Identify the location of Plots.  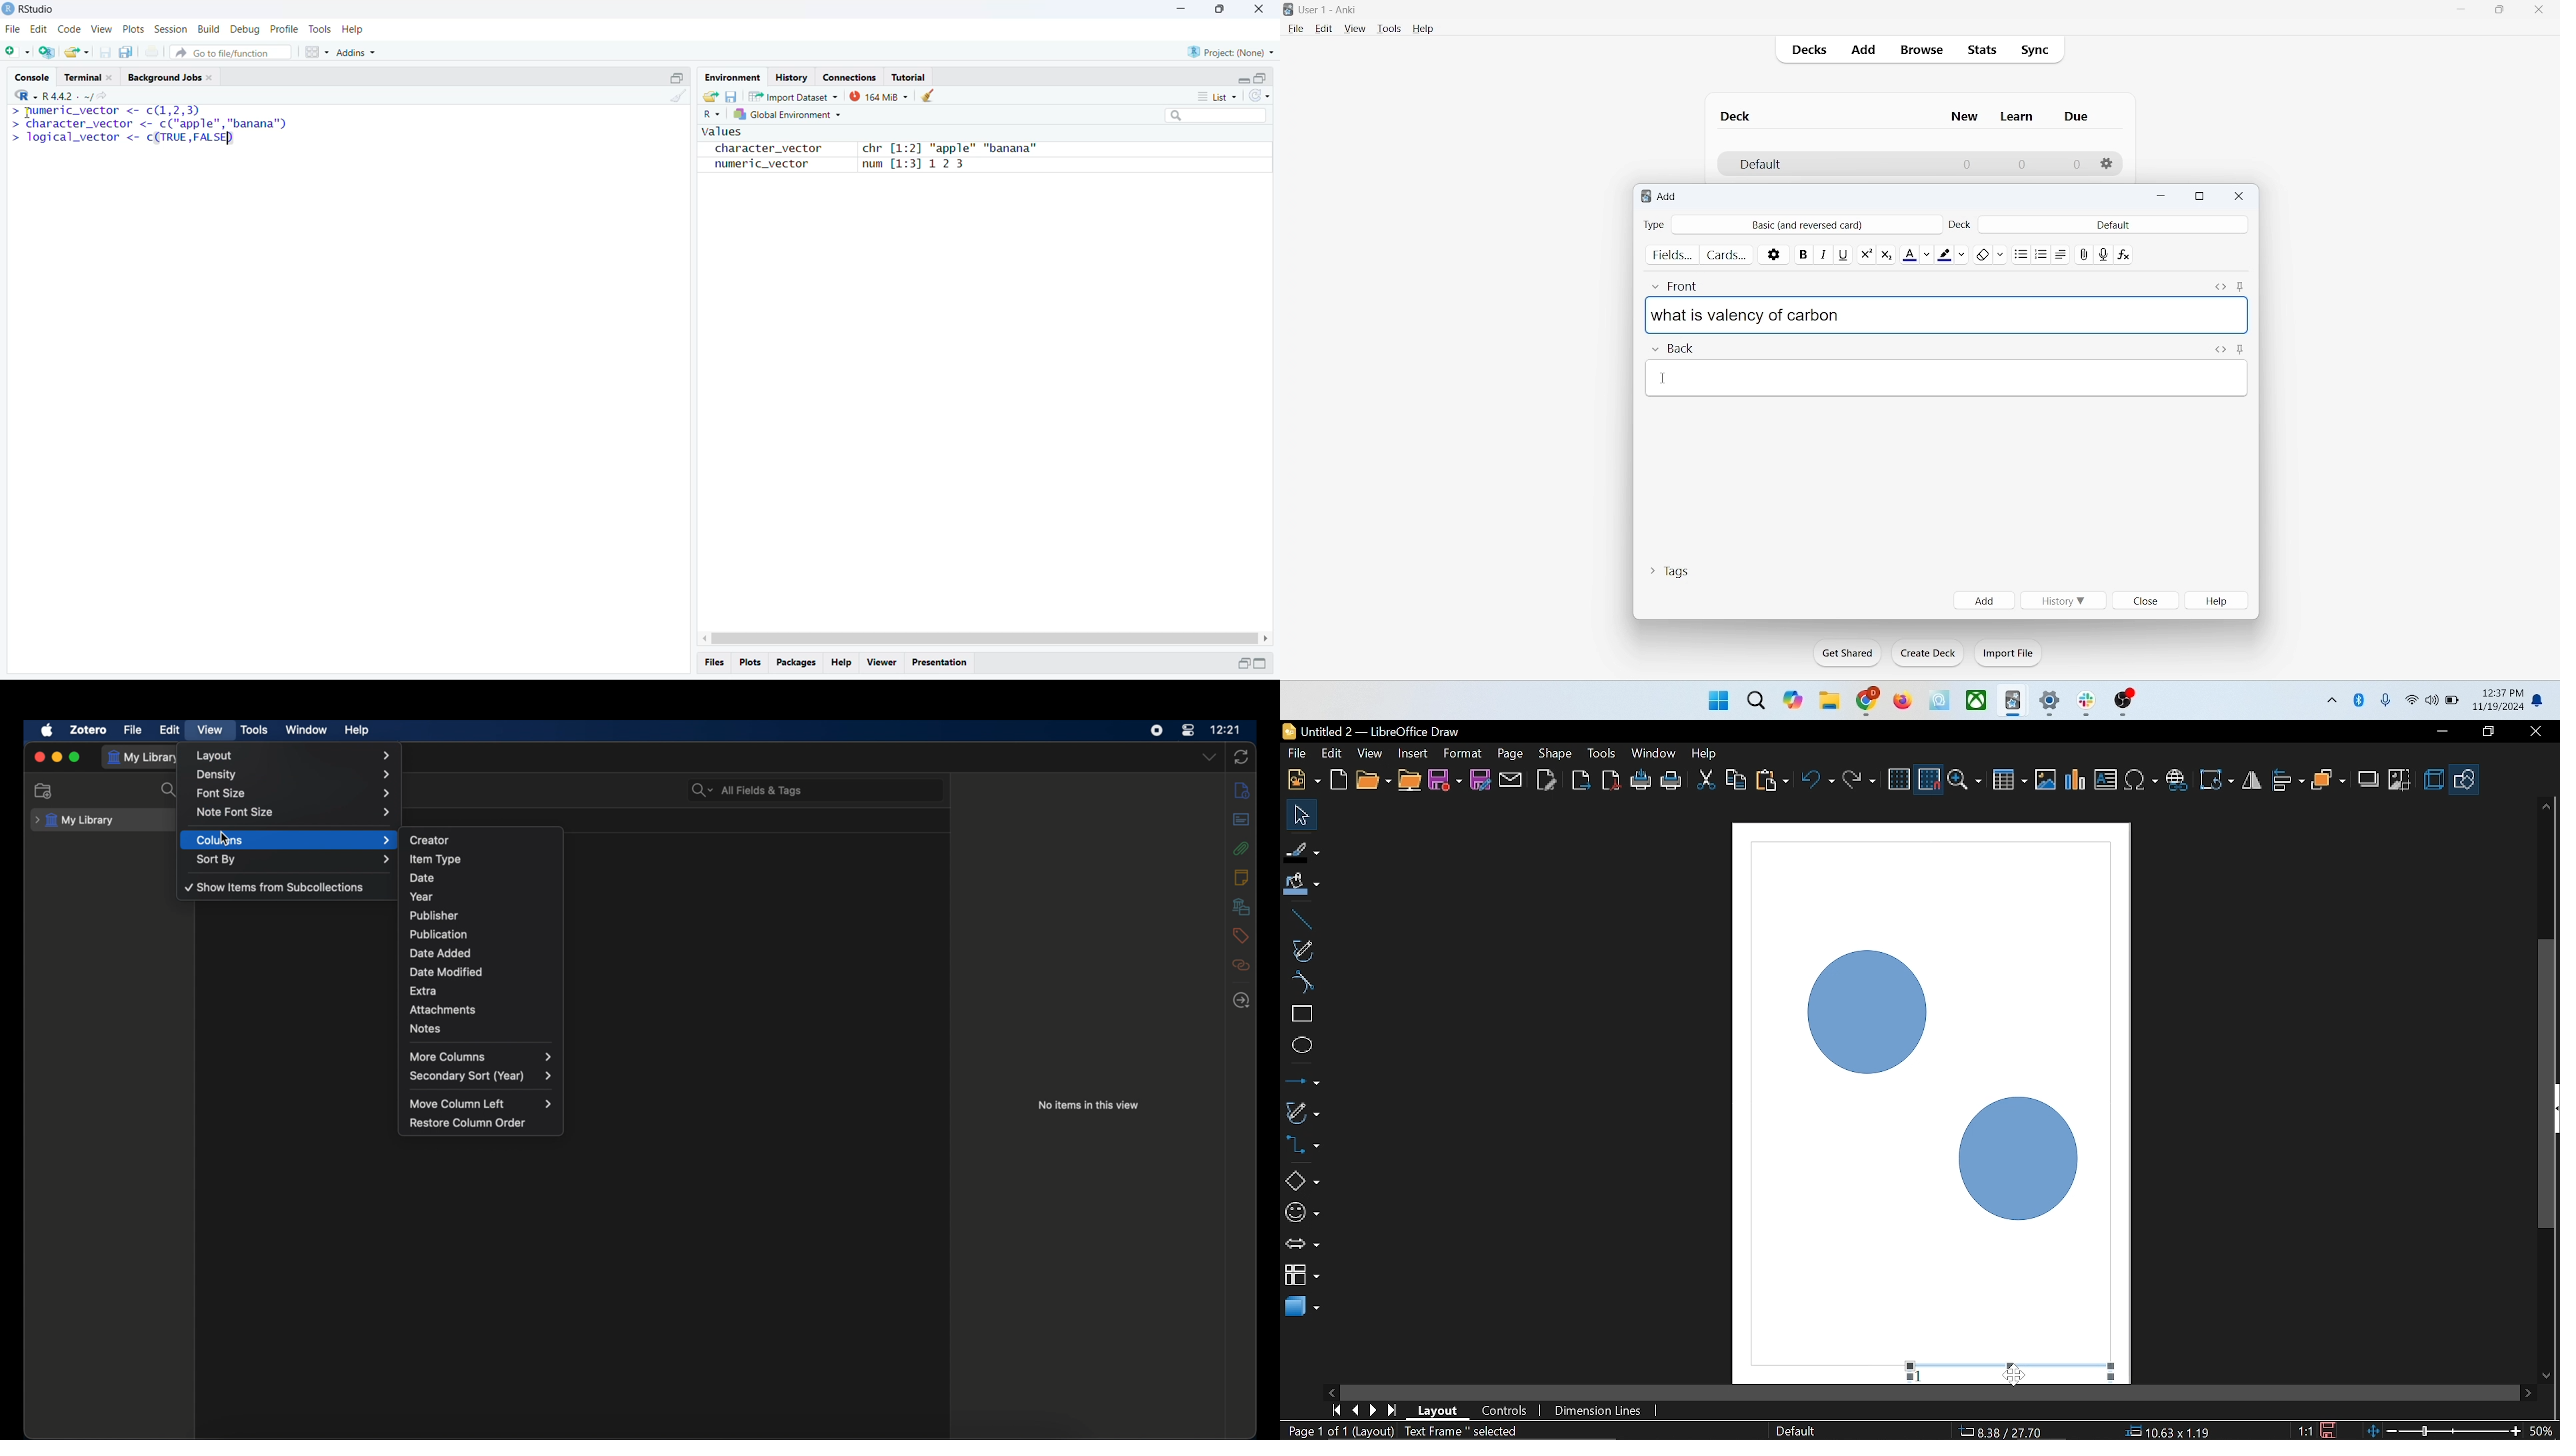
(135, 29).